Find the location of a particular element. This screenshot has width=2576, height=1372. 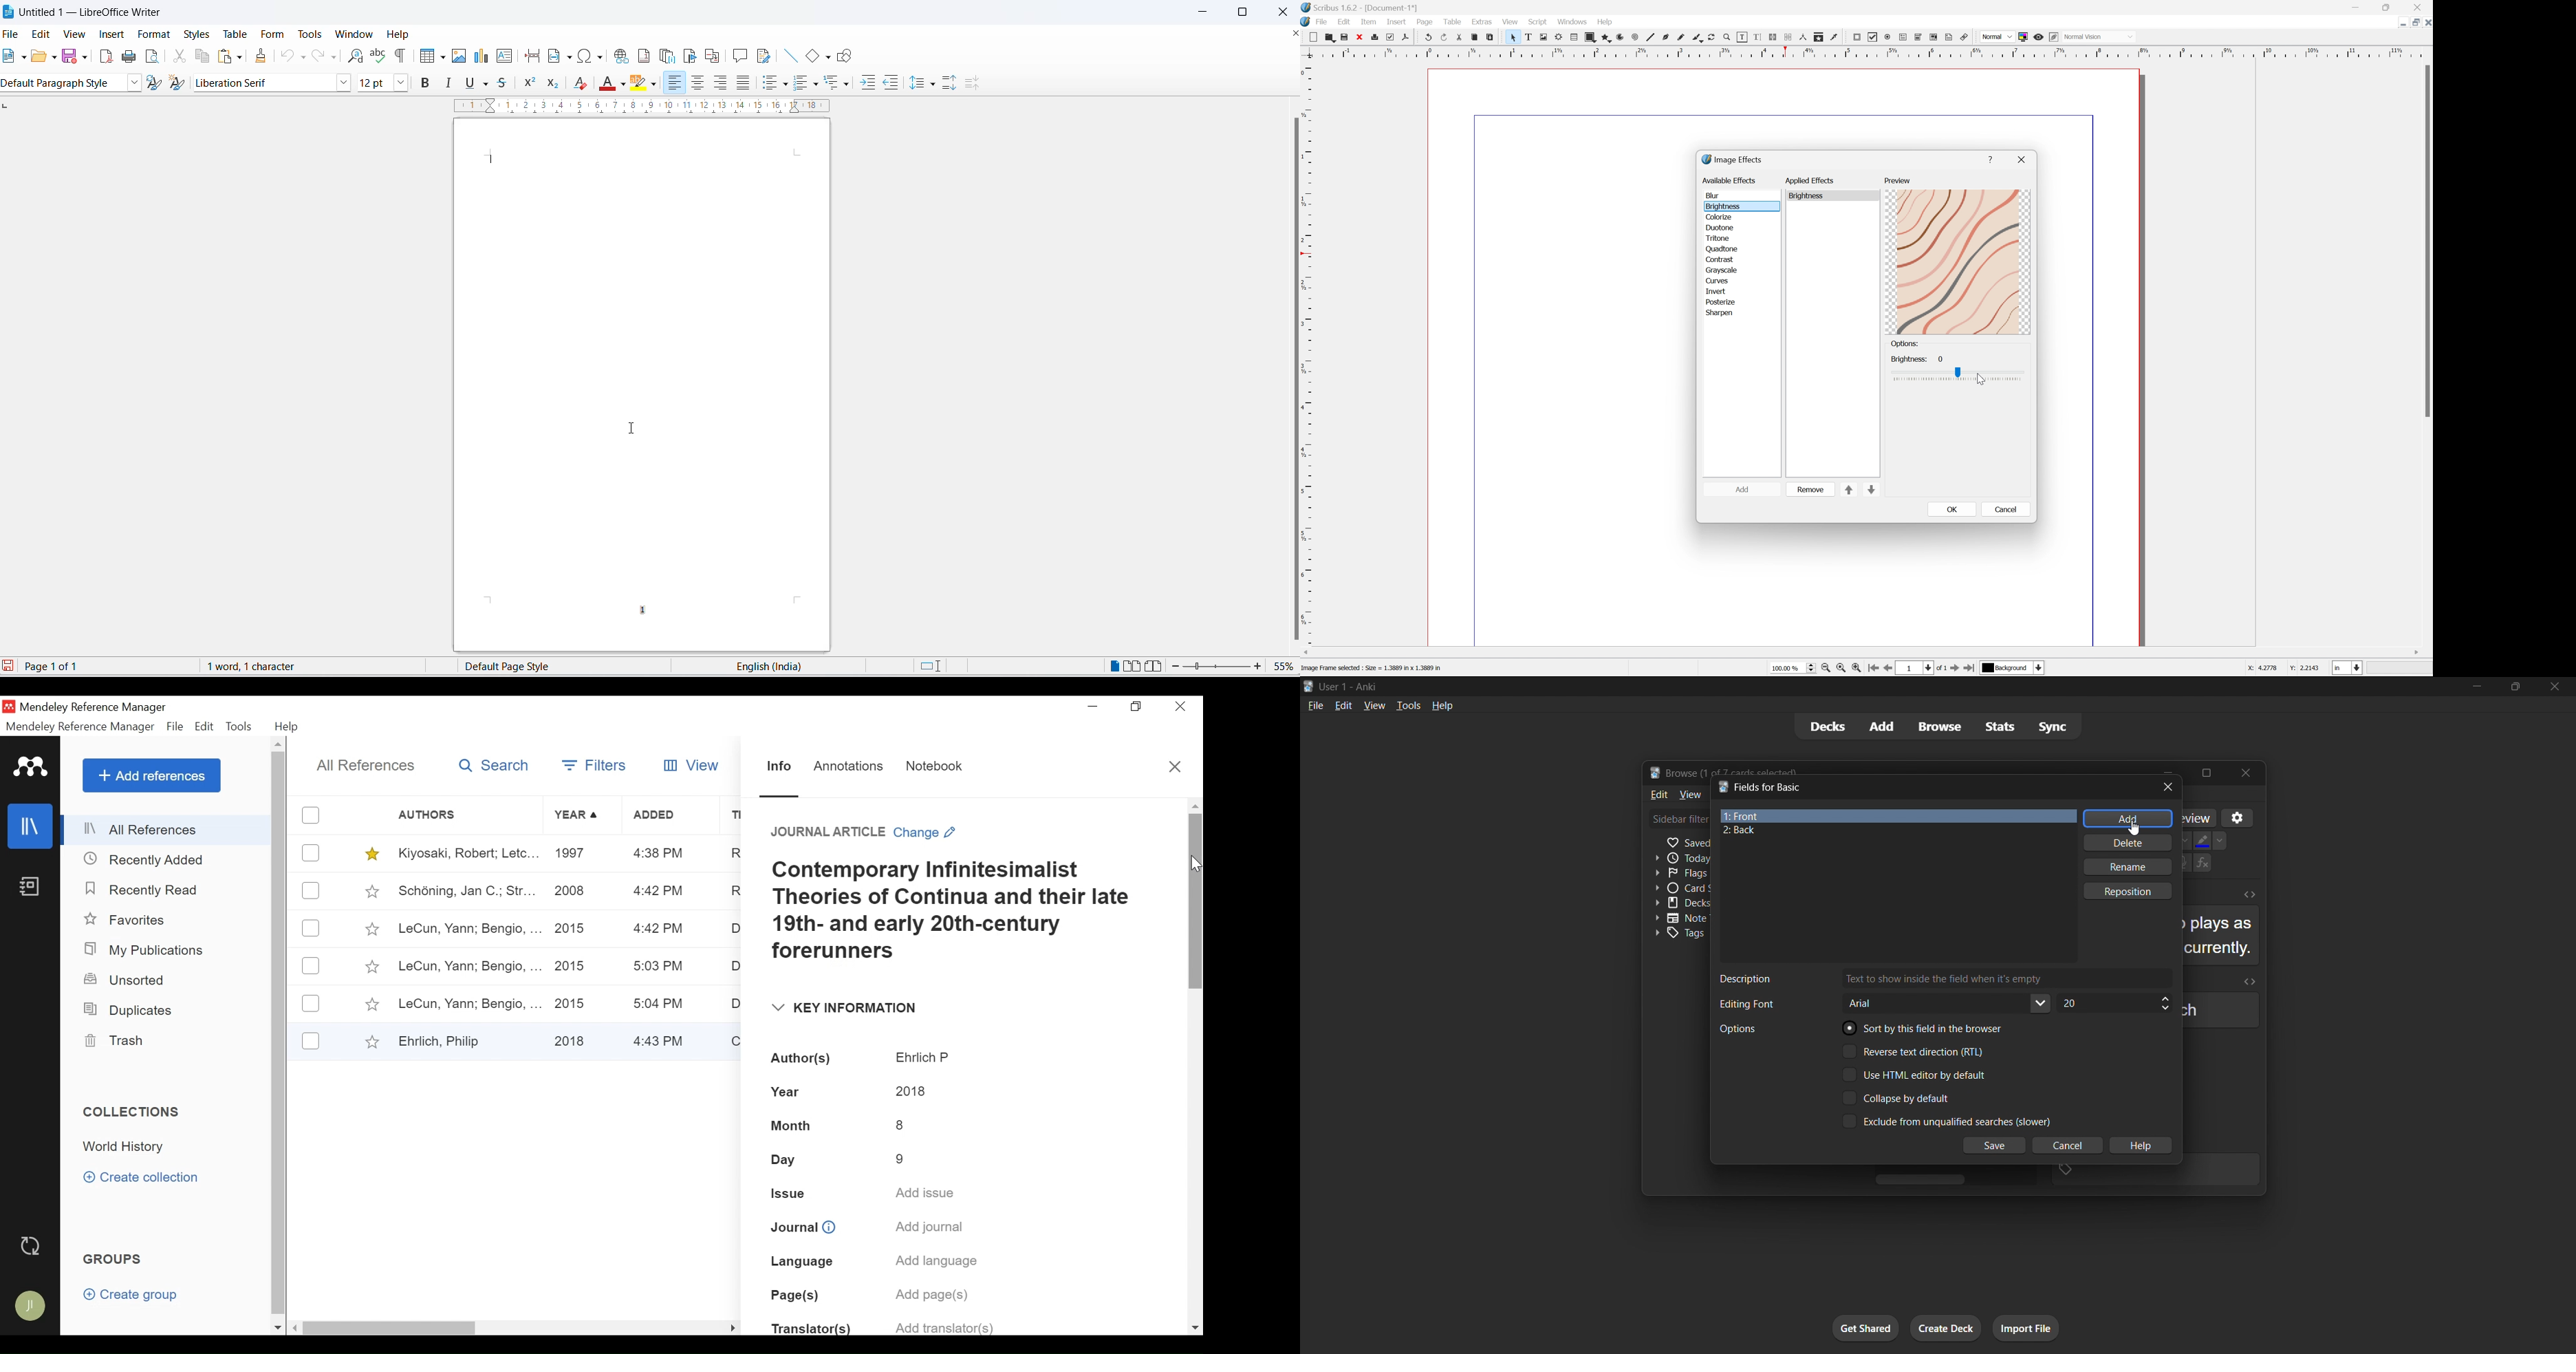

Close is located at coordinates (1175, 766).